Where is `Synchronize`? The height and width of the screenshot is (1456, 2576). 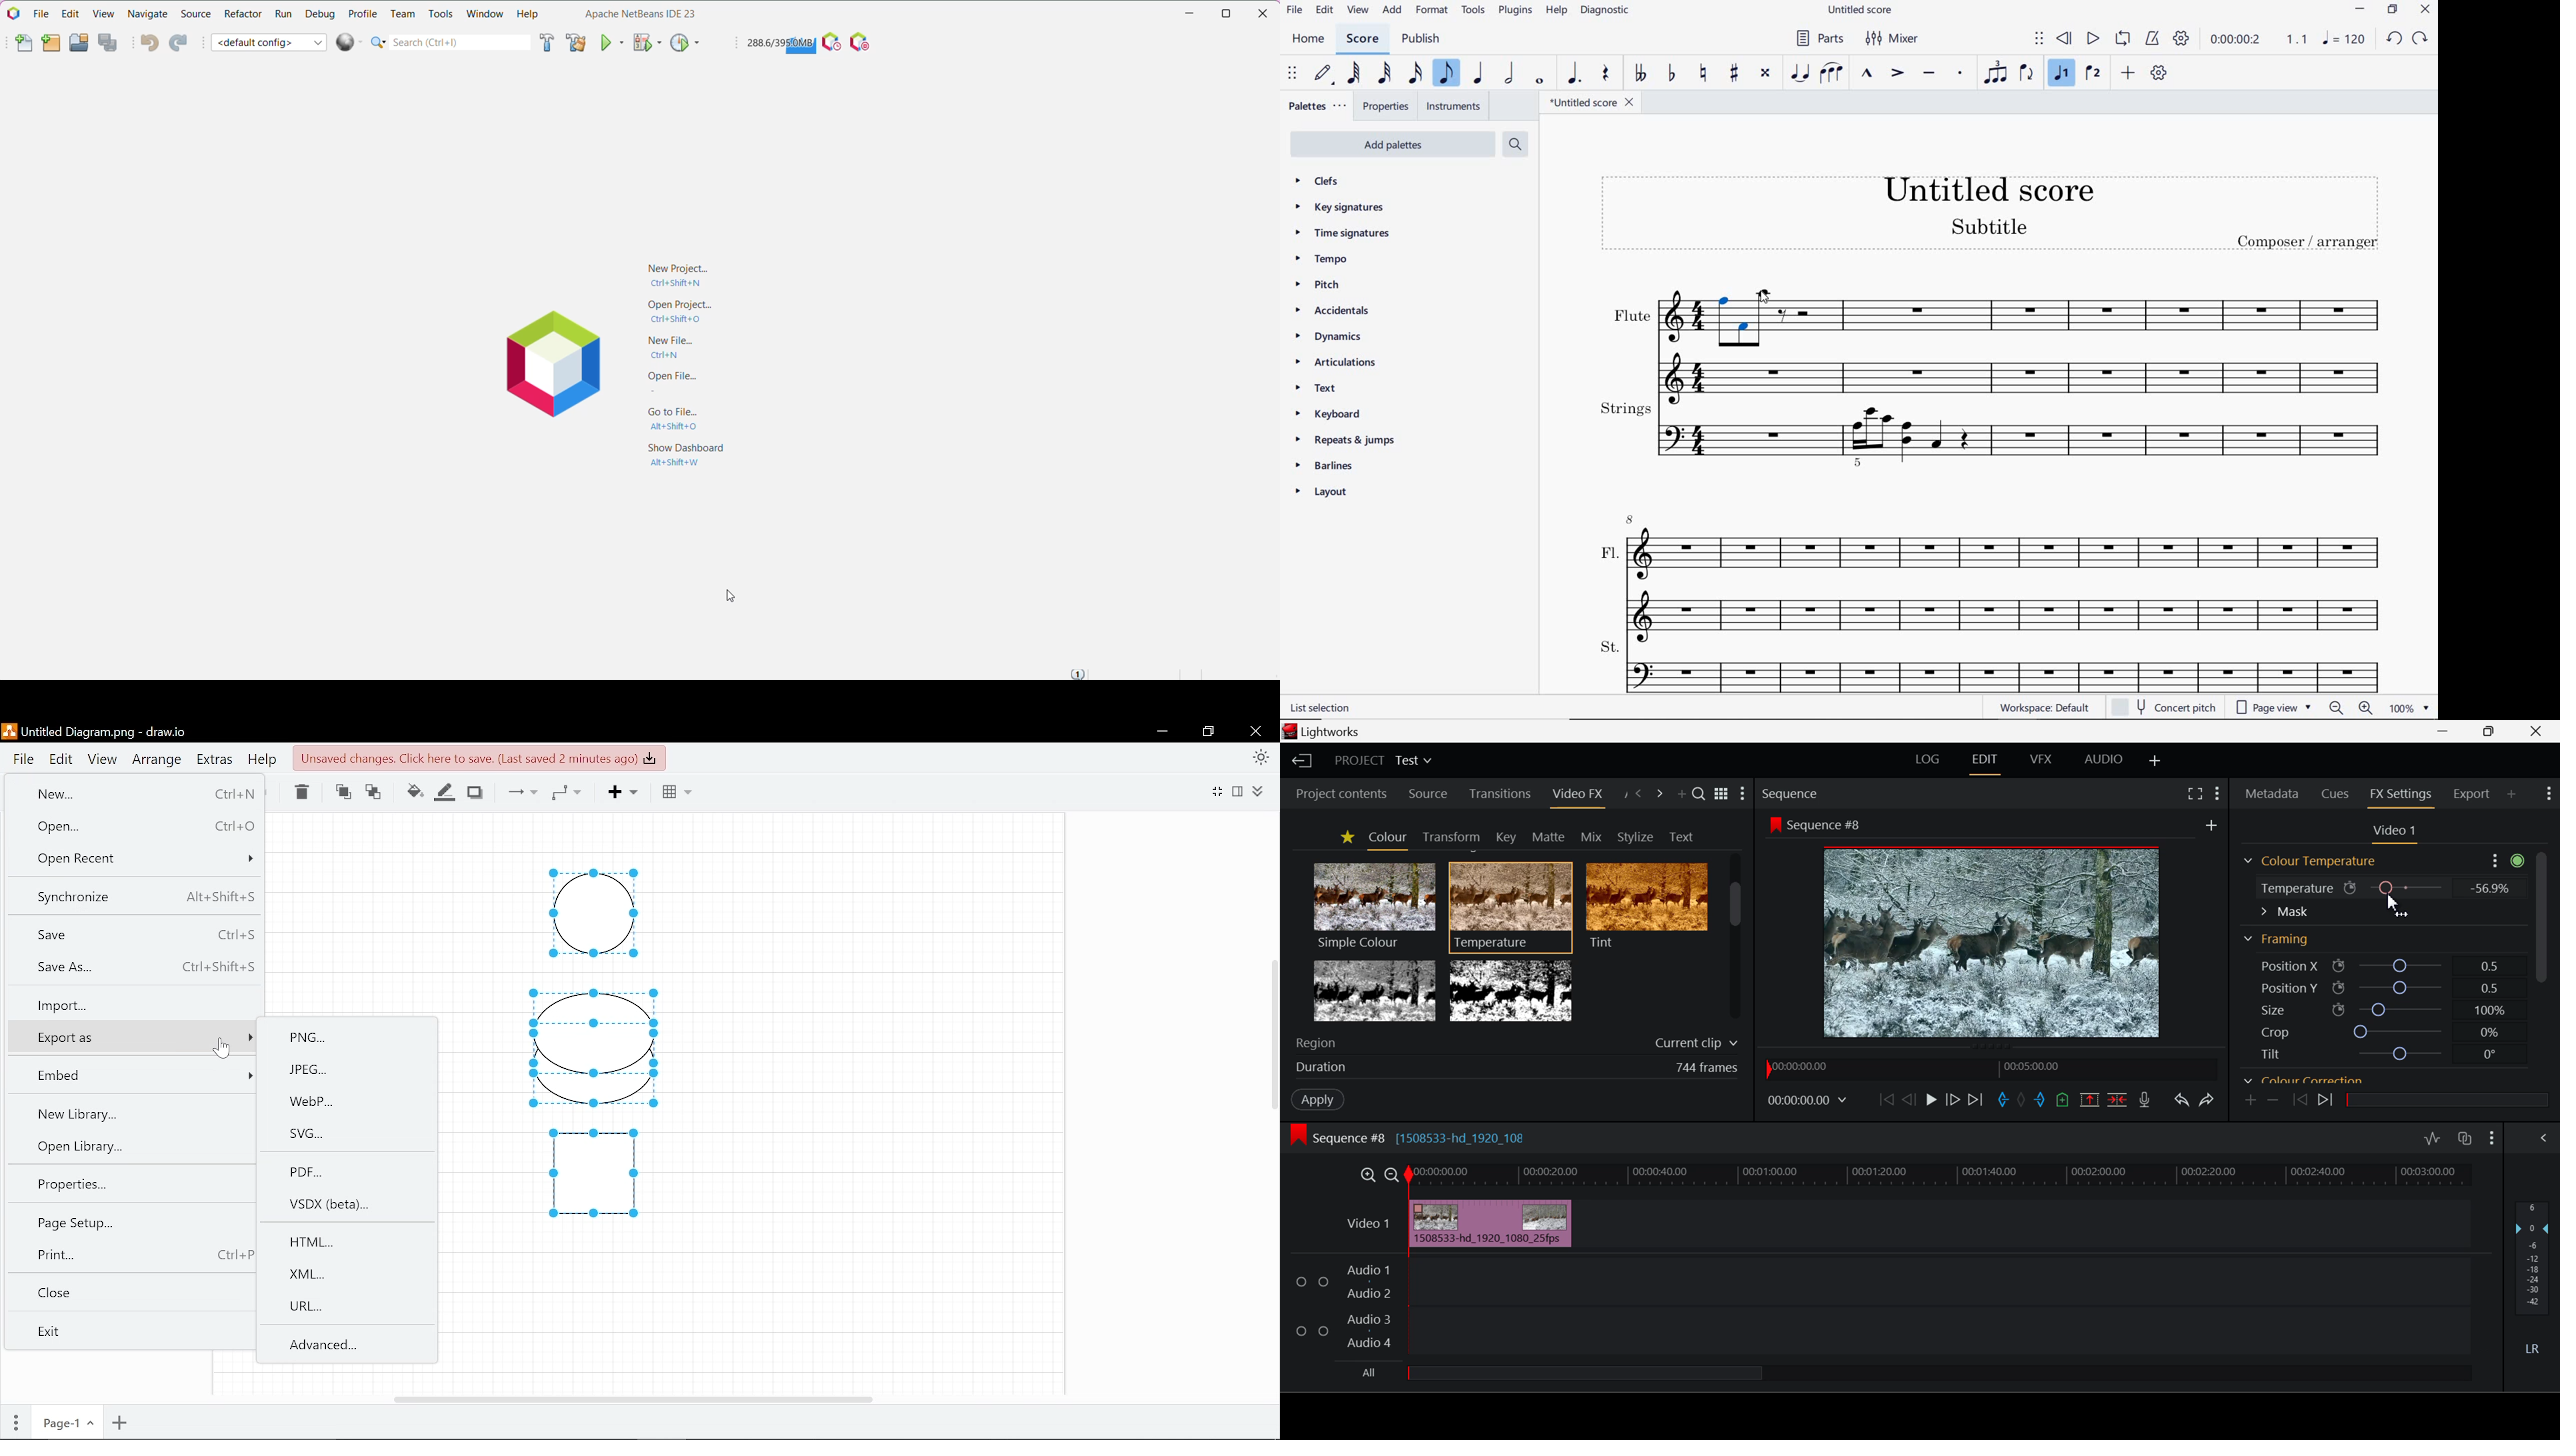
Synchronize is located at coordinates (139, 894).